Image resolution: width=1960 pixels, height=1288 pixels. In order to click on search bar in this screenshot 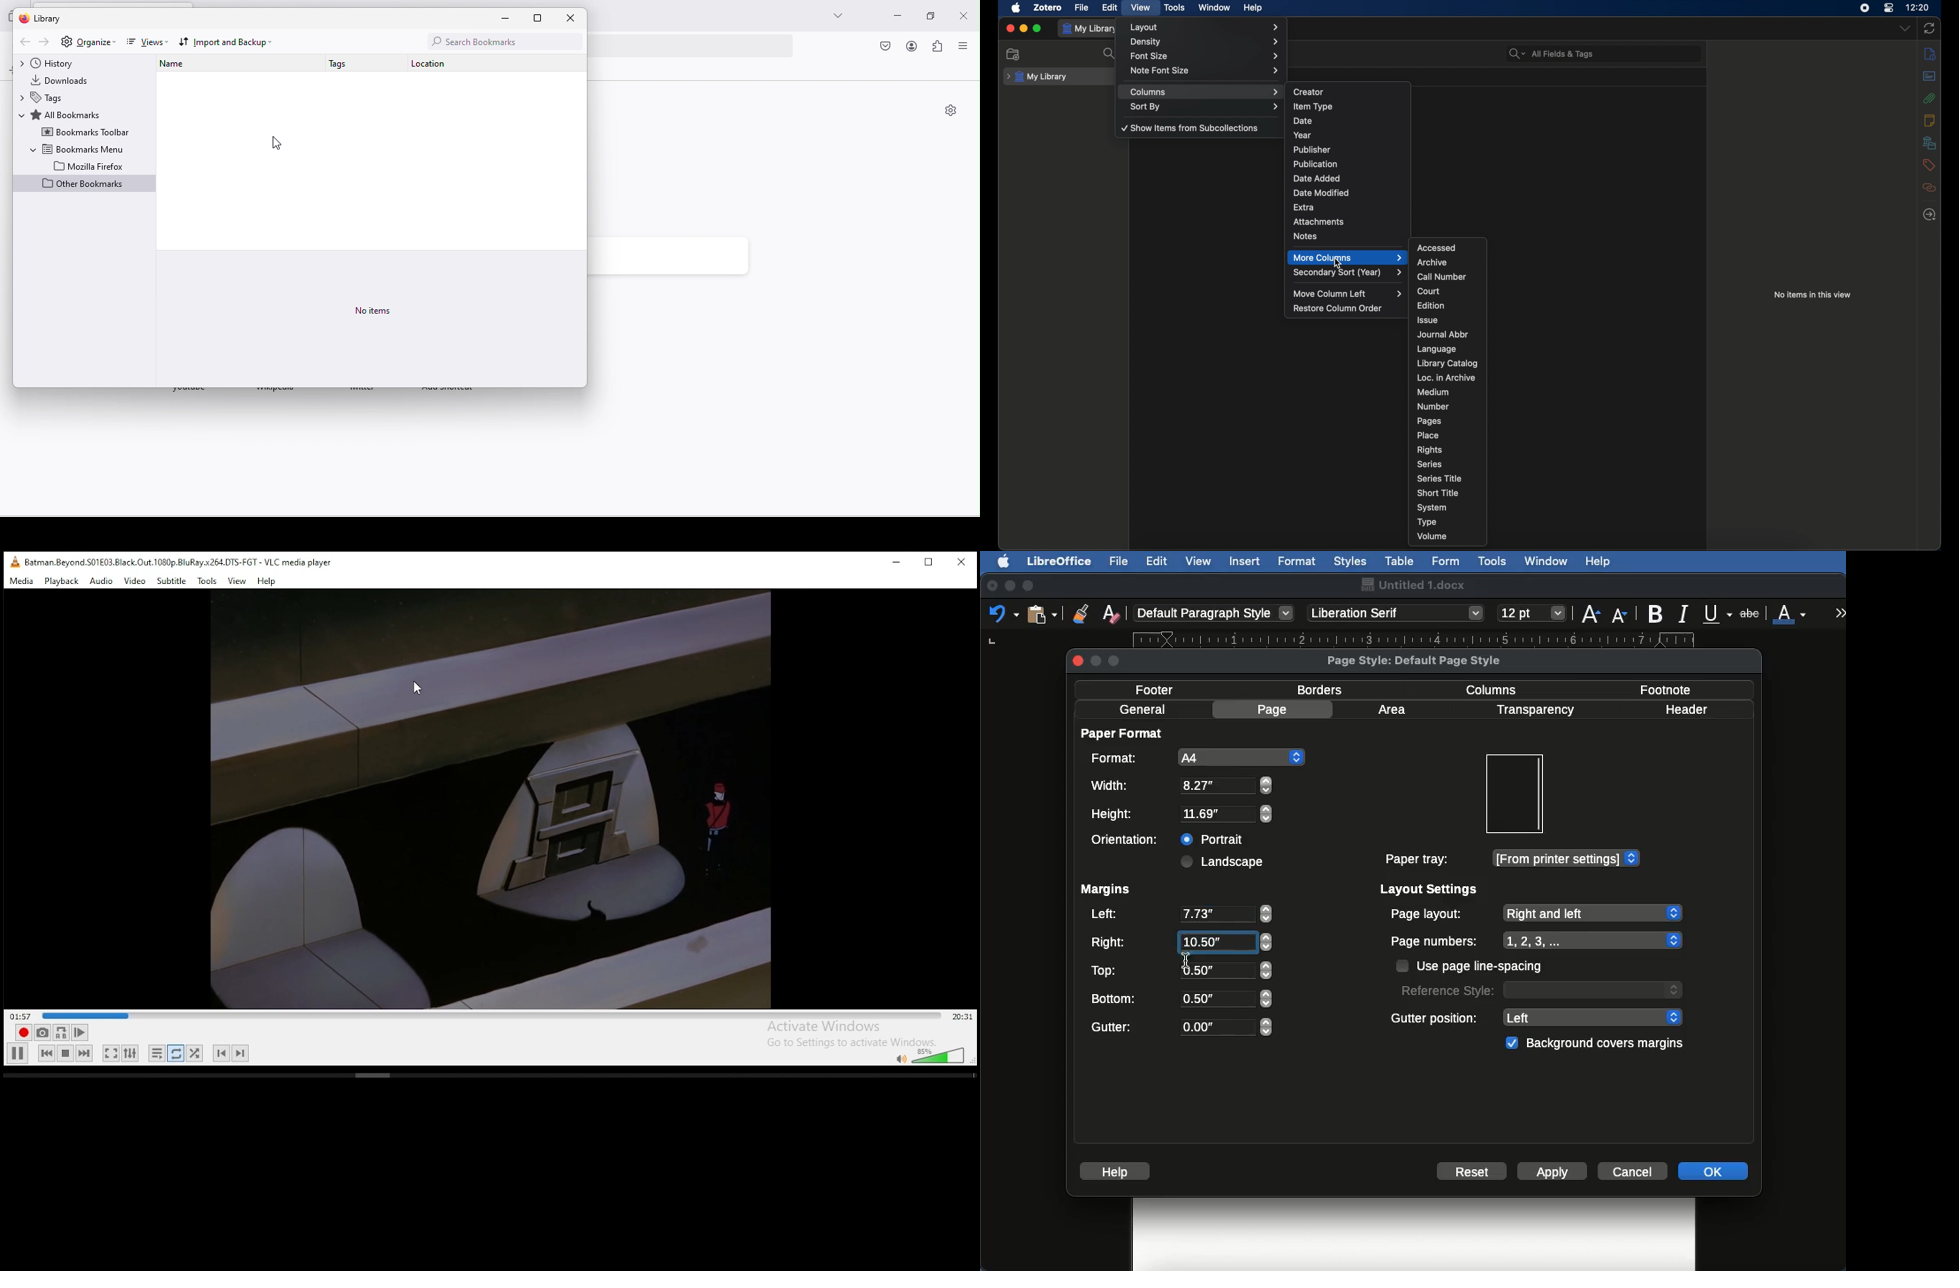, I will do `click(1551, 54)`.